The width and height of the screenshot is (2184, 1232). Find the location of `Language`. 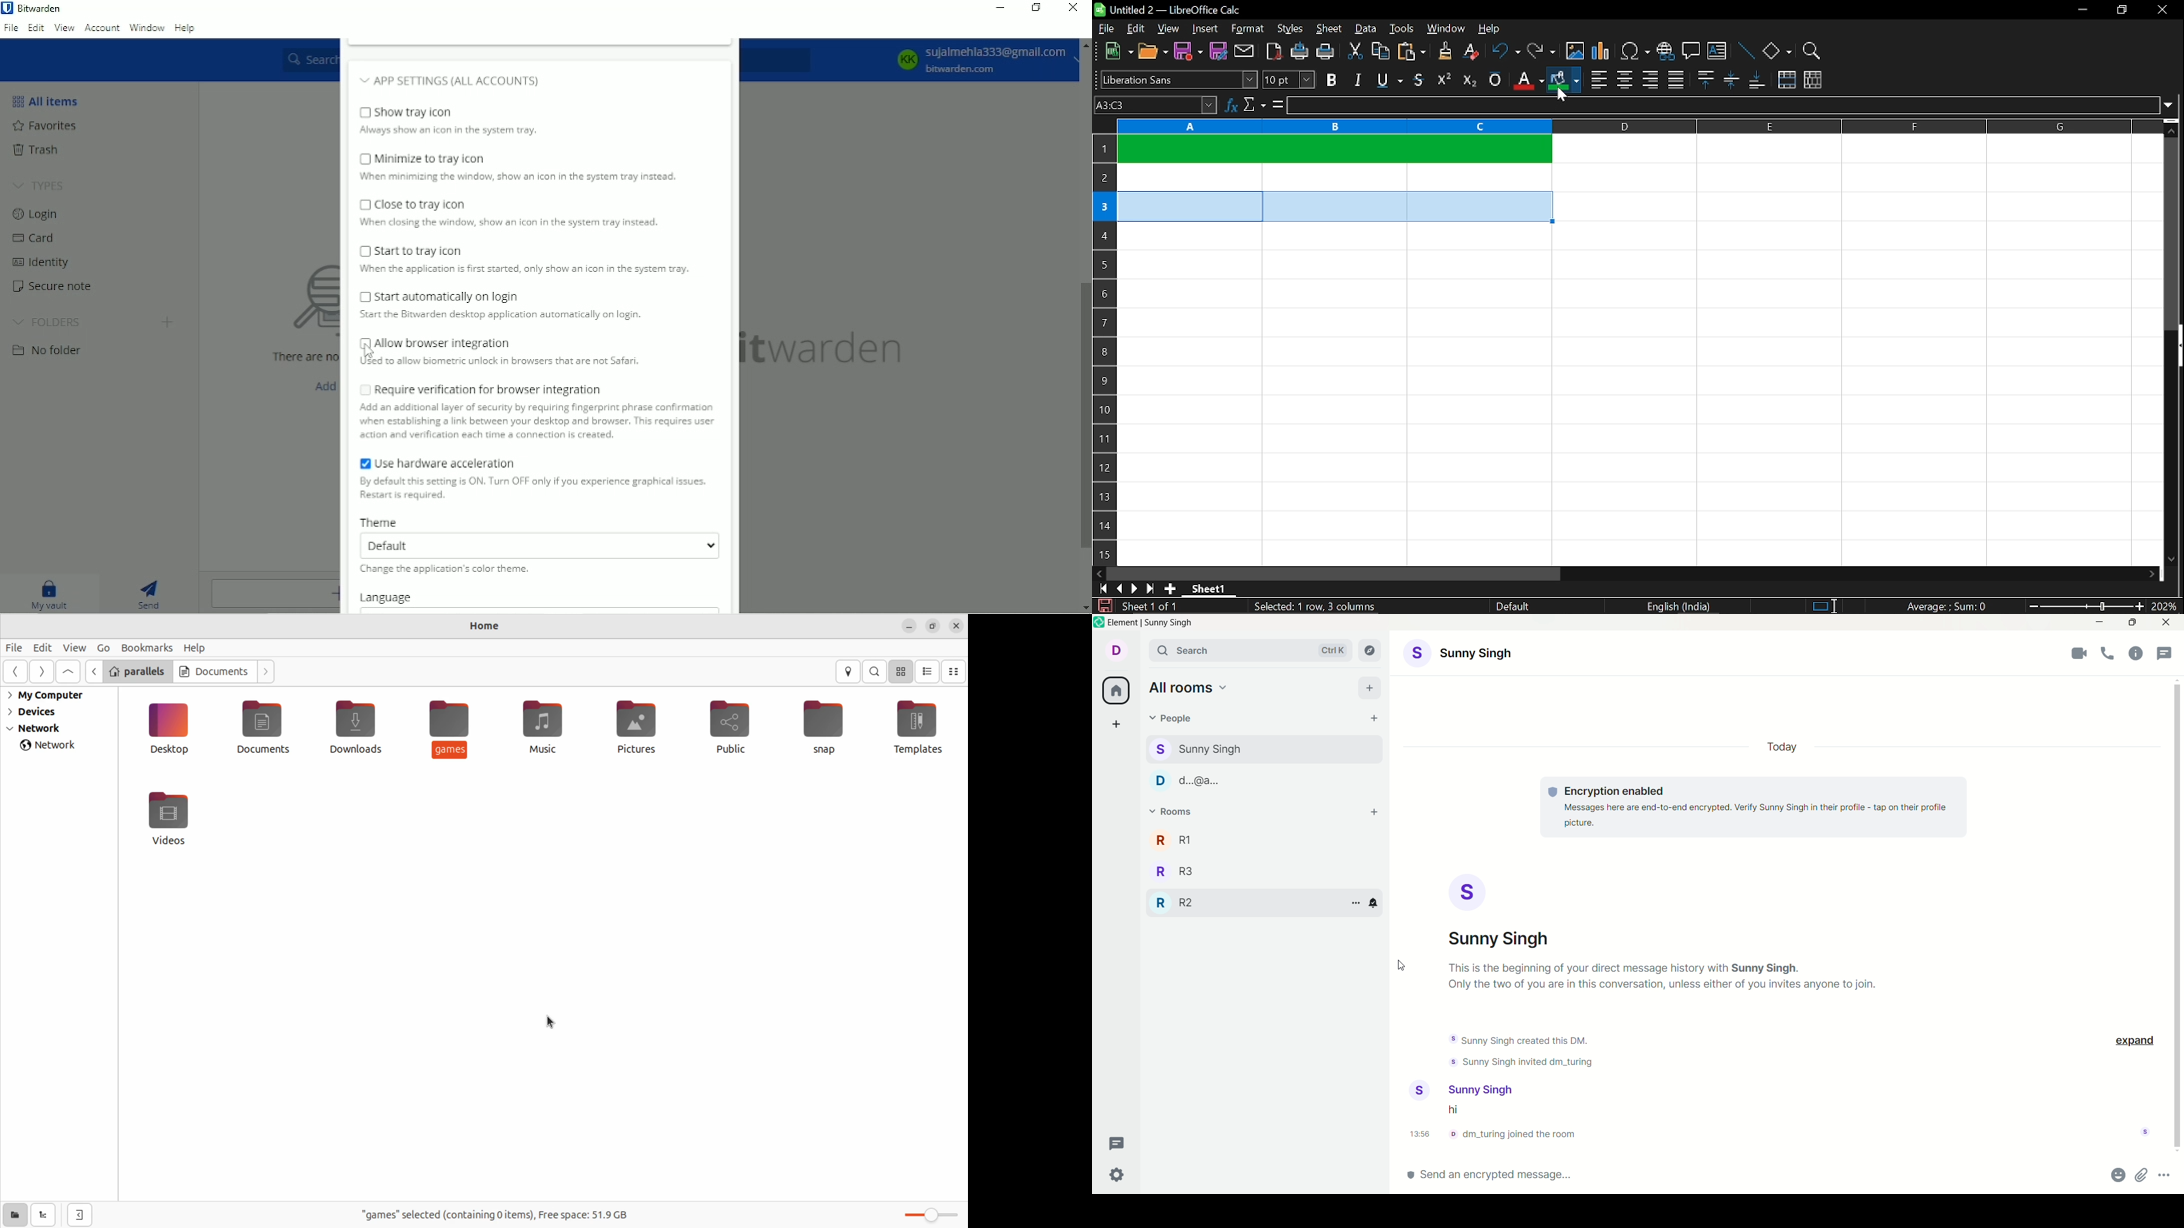

Language is located at coordinates (390, 597).